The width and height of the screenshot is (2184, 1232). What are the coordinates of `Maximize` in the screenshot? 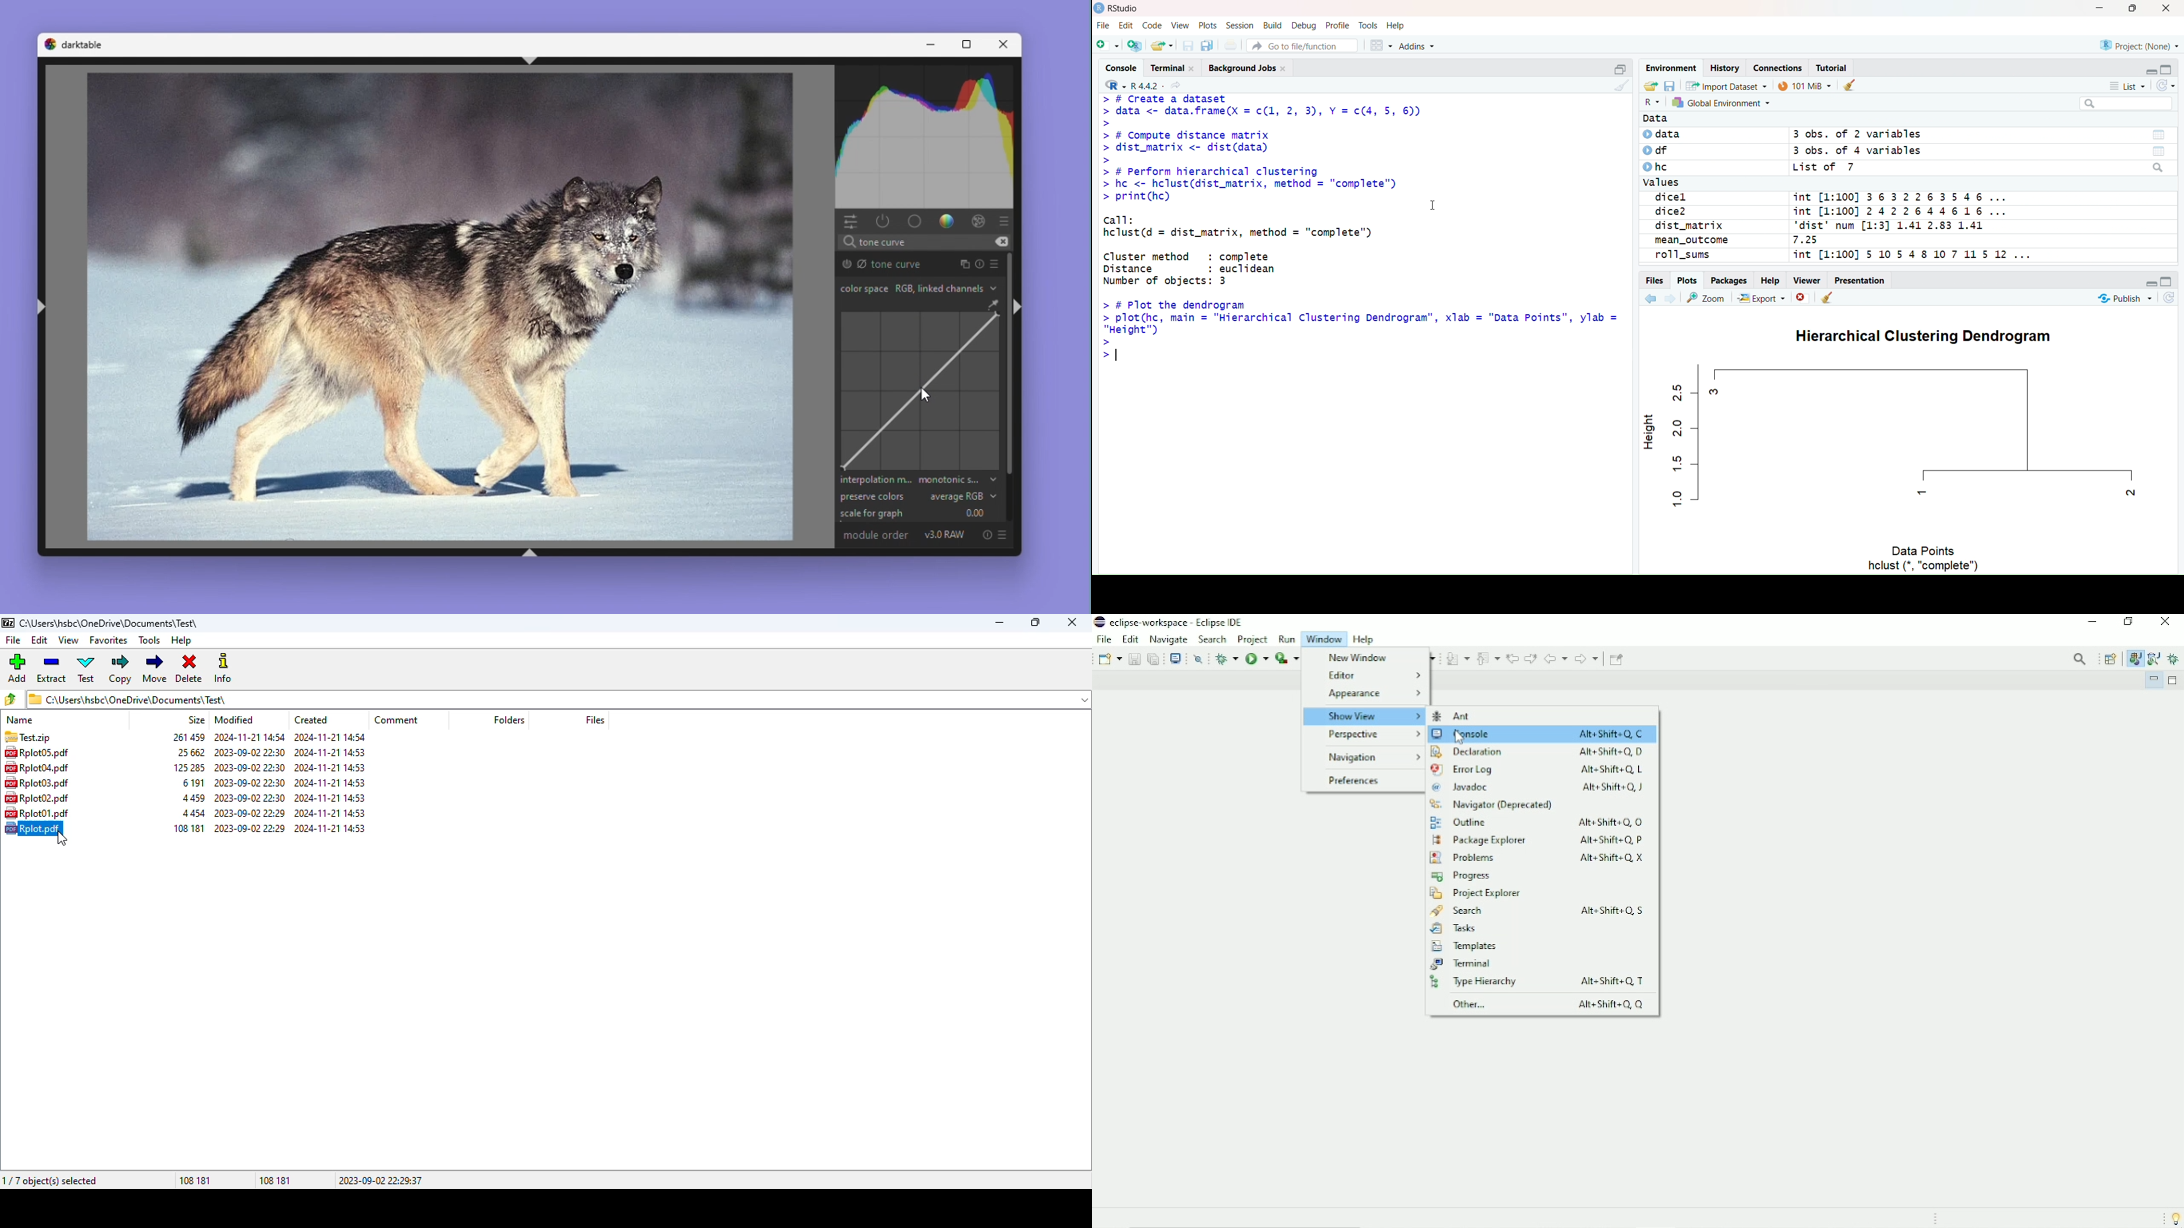 It's located at (2168, 69).